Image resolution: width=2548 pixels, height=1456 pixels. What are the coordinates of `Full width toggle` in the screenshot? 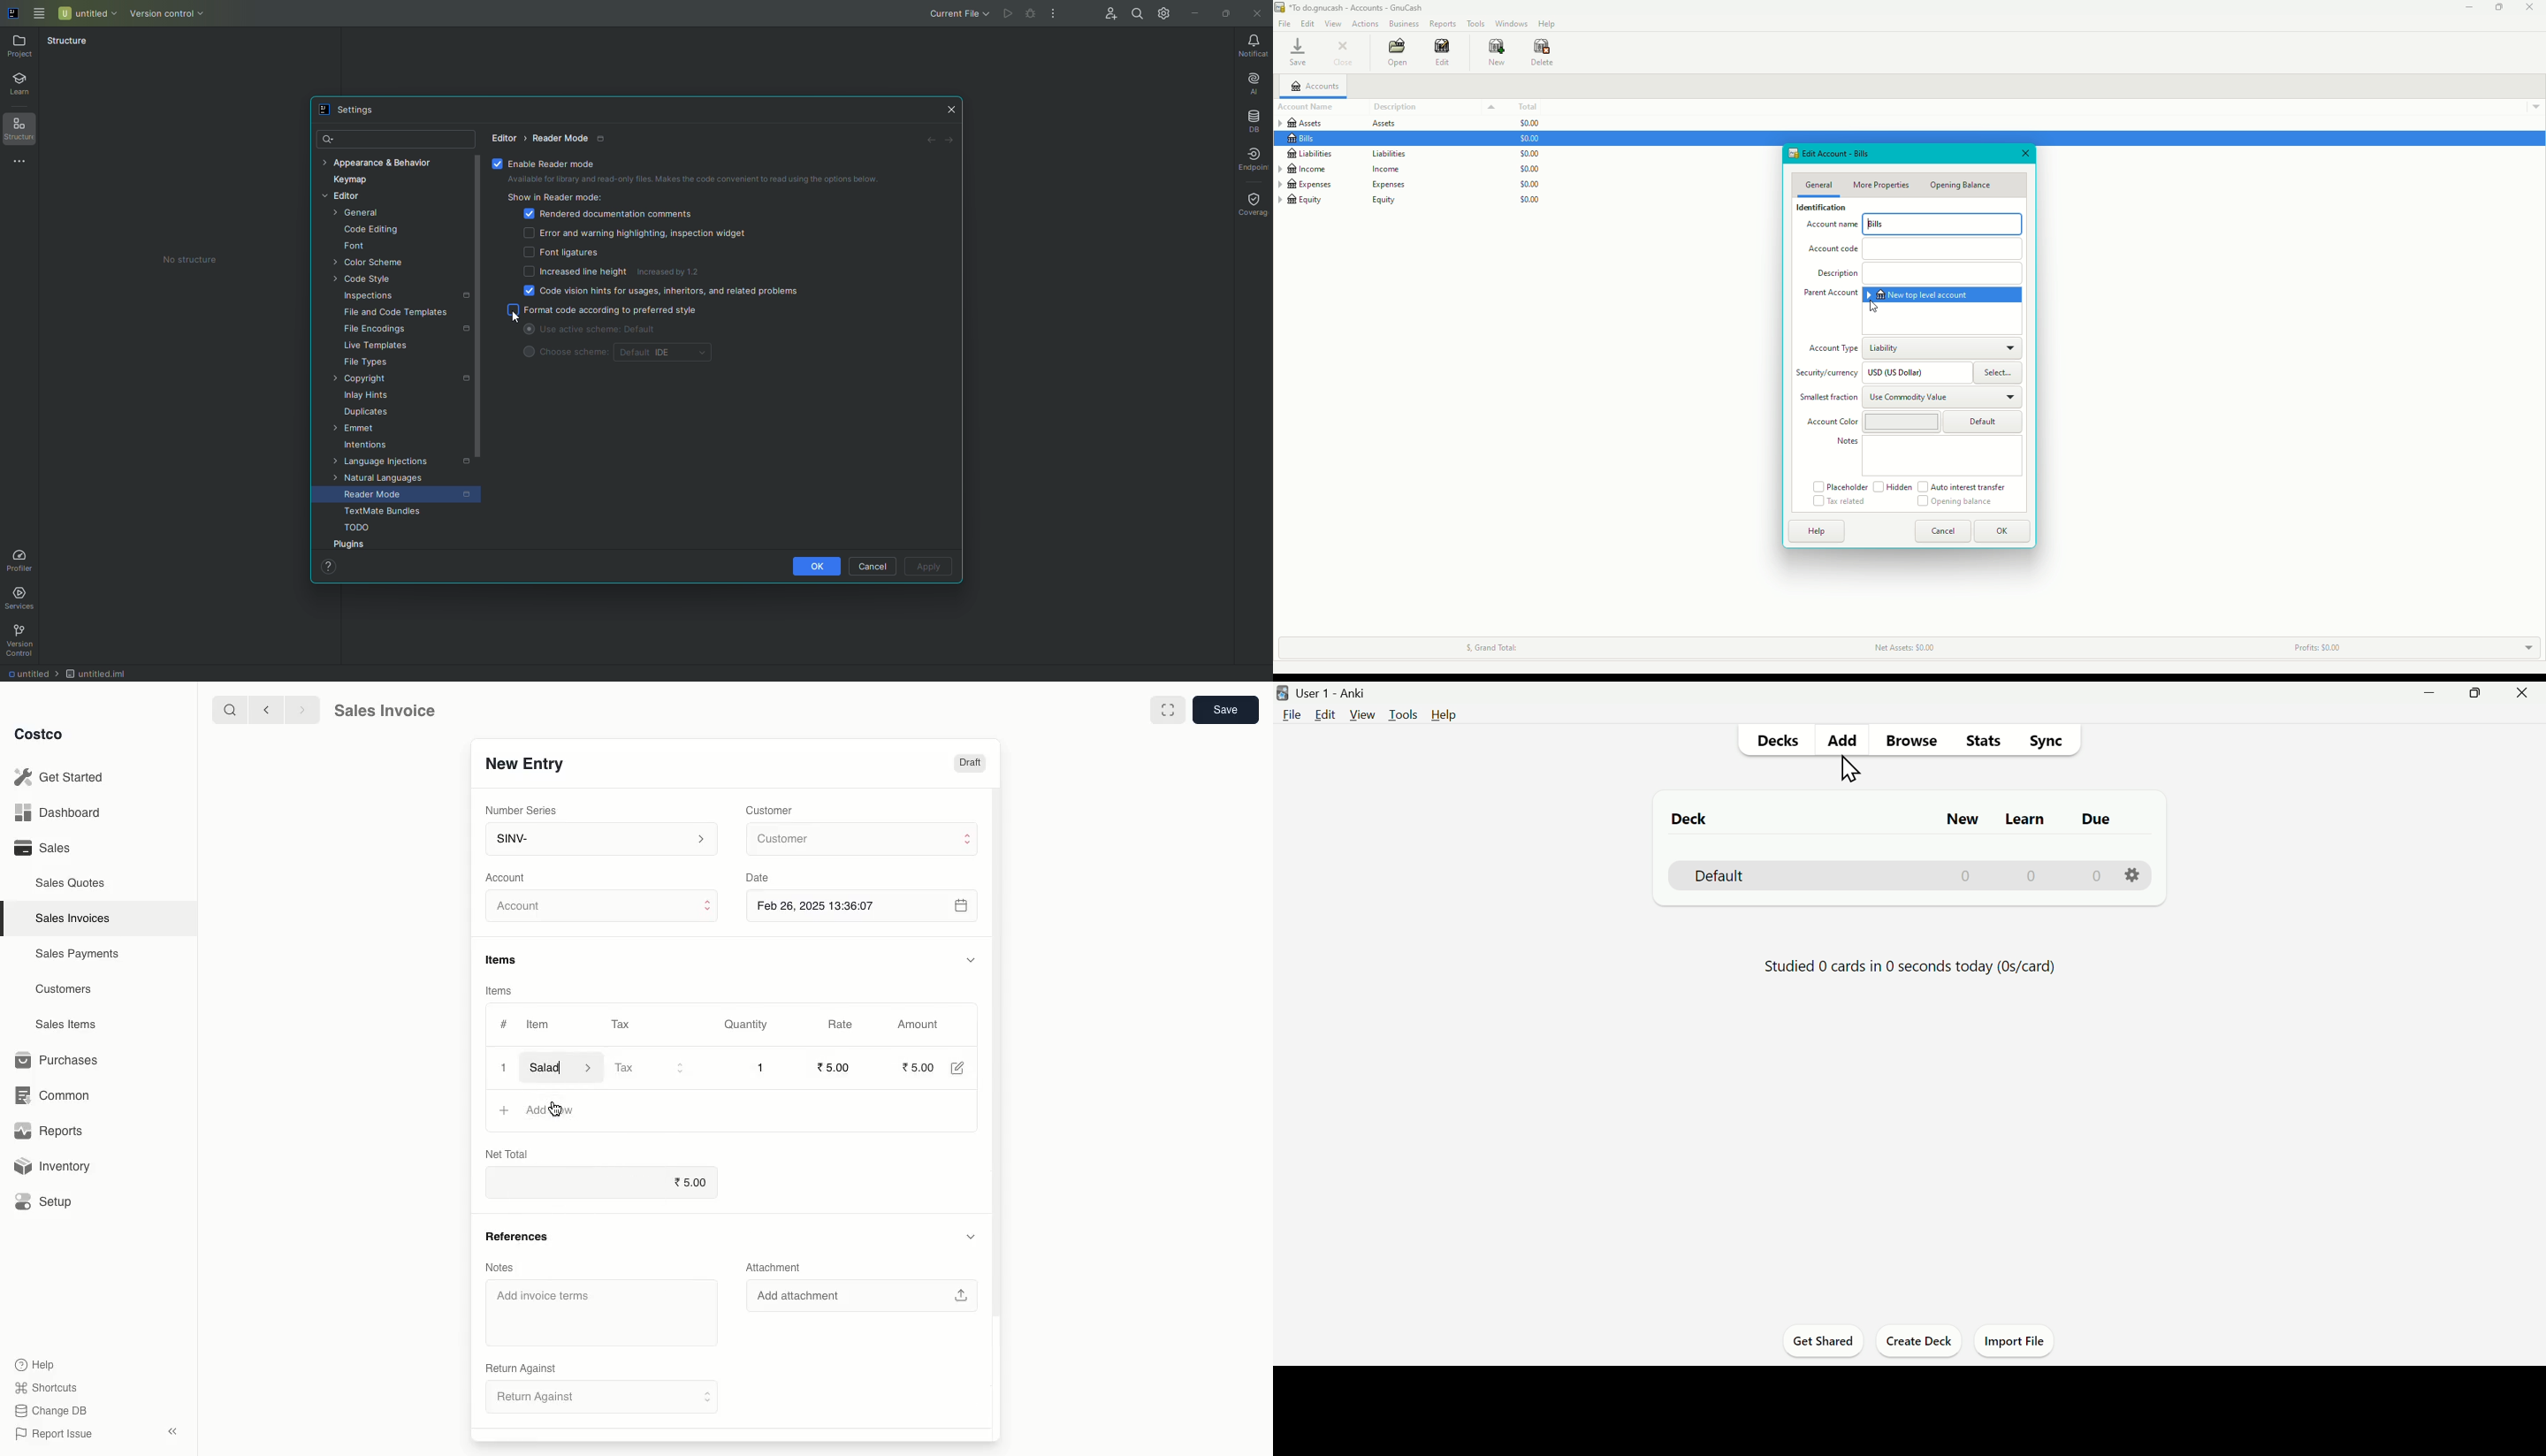 It's located at (1166, 711).